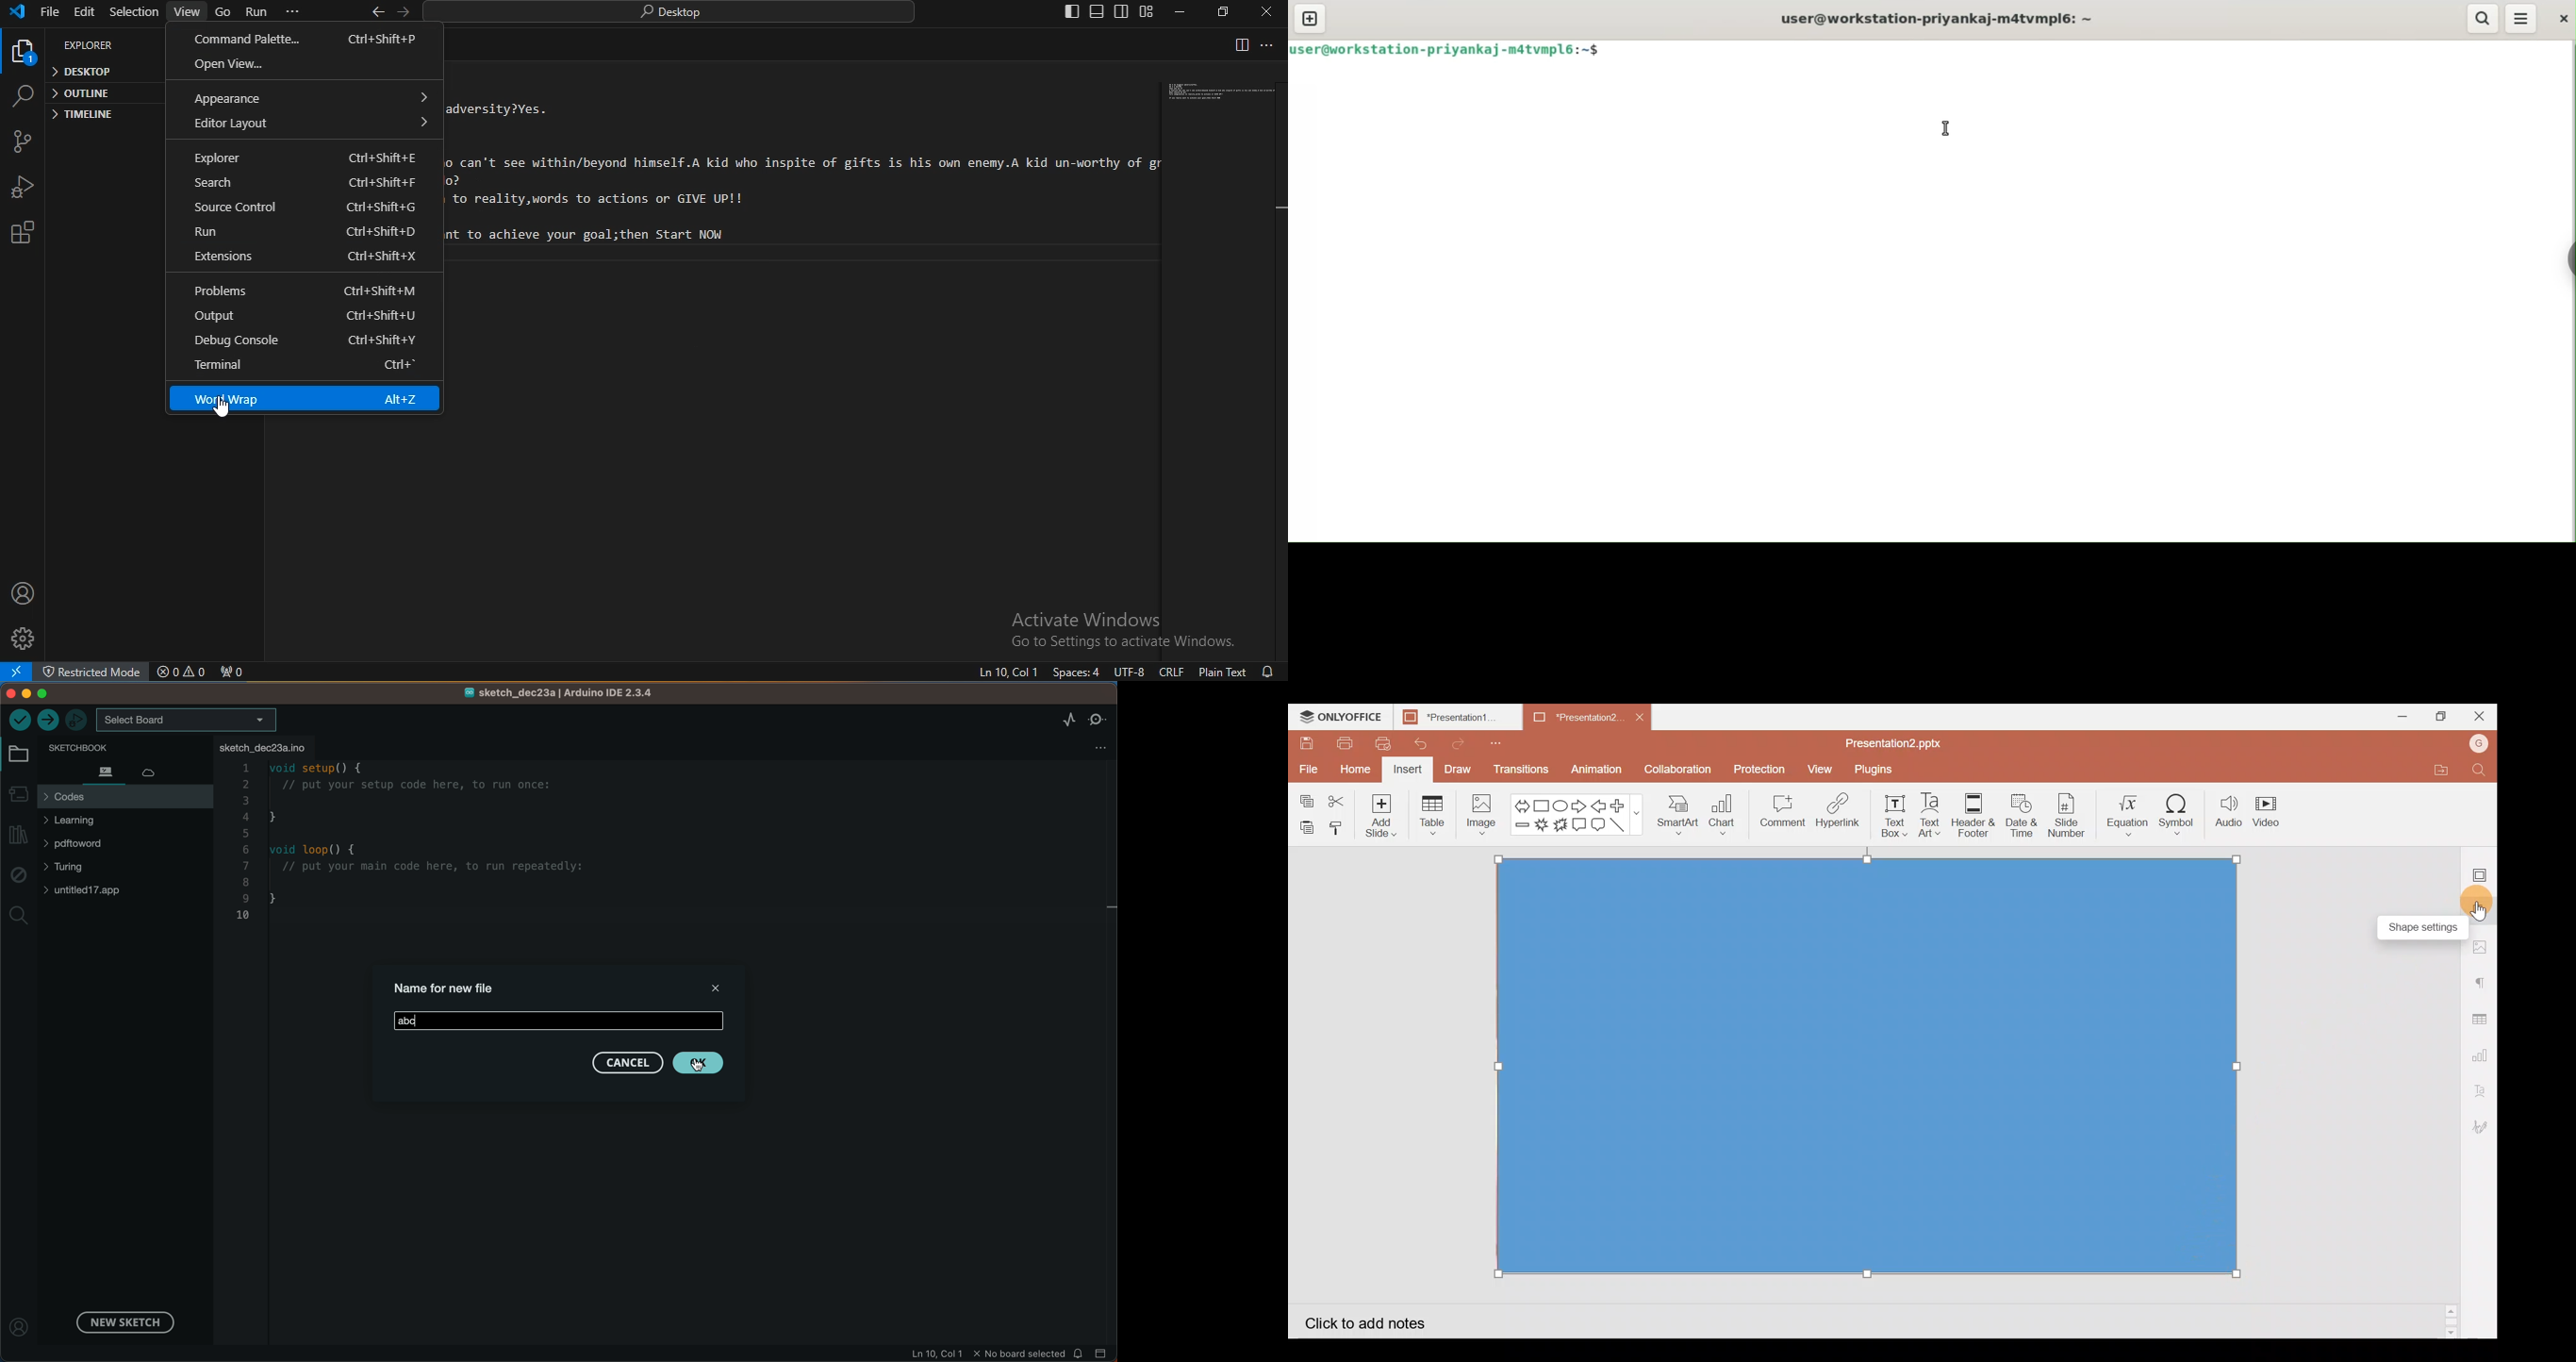 The width and height of the screenshot is (2576, 1372). I want to click on Scroll bar, so click(2456, 1091).